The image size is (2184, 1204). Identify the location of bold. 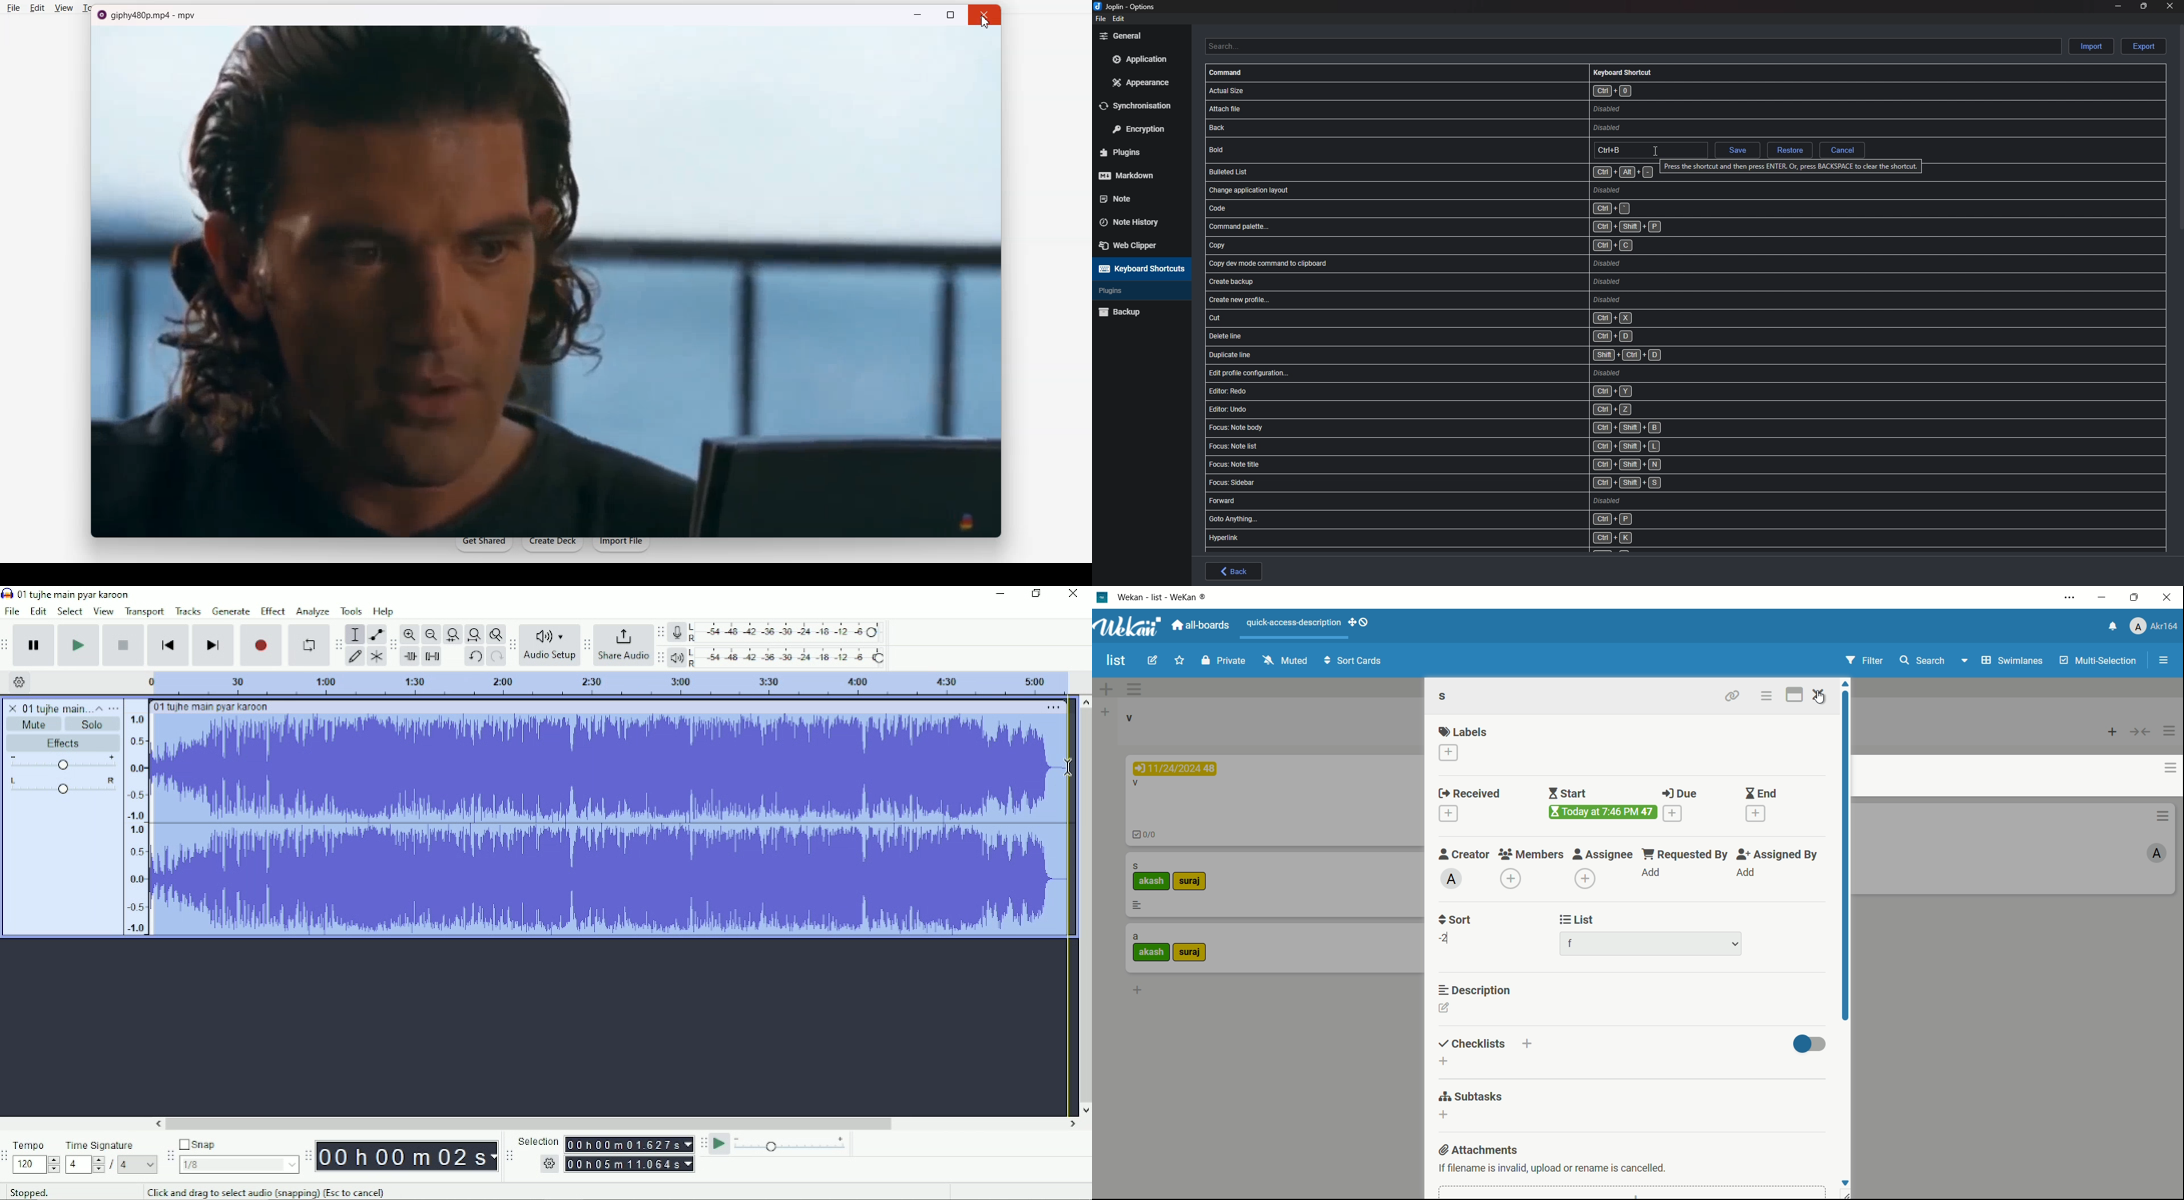
(1281, 149).